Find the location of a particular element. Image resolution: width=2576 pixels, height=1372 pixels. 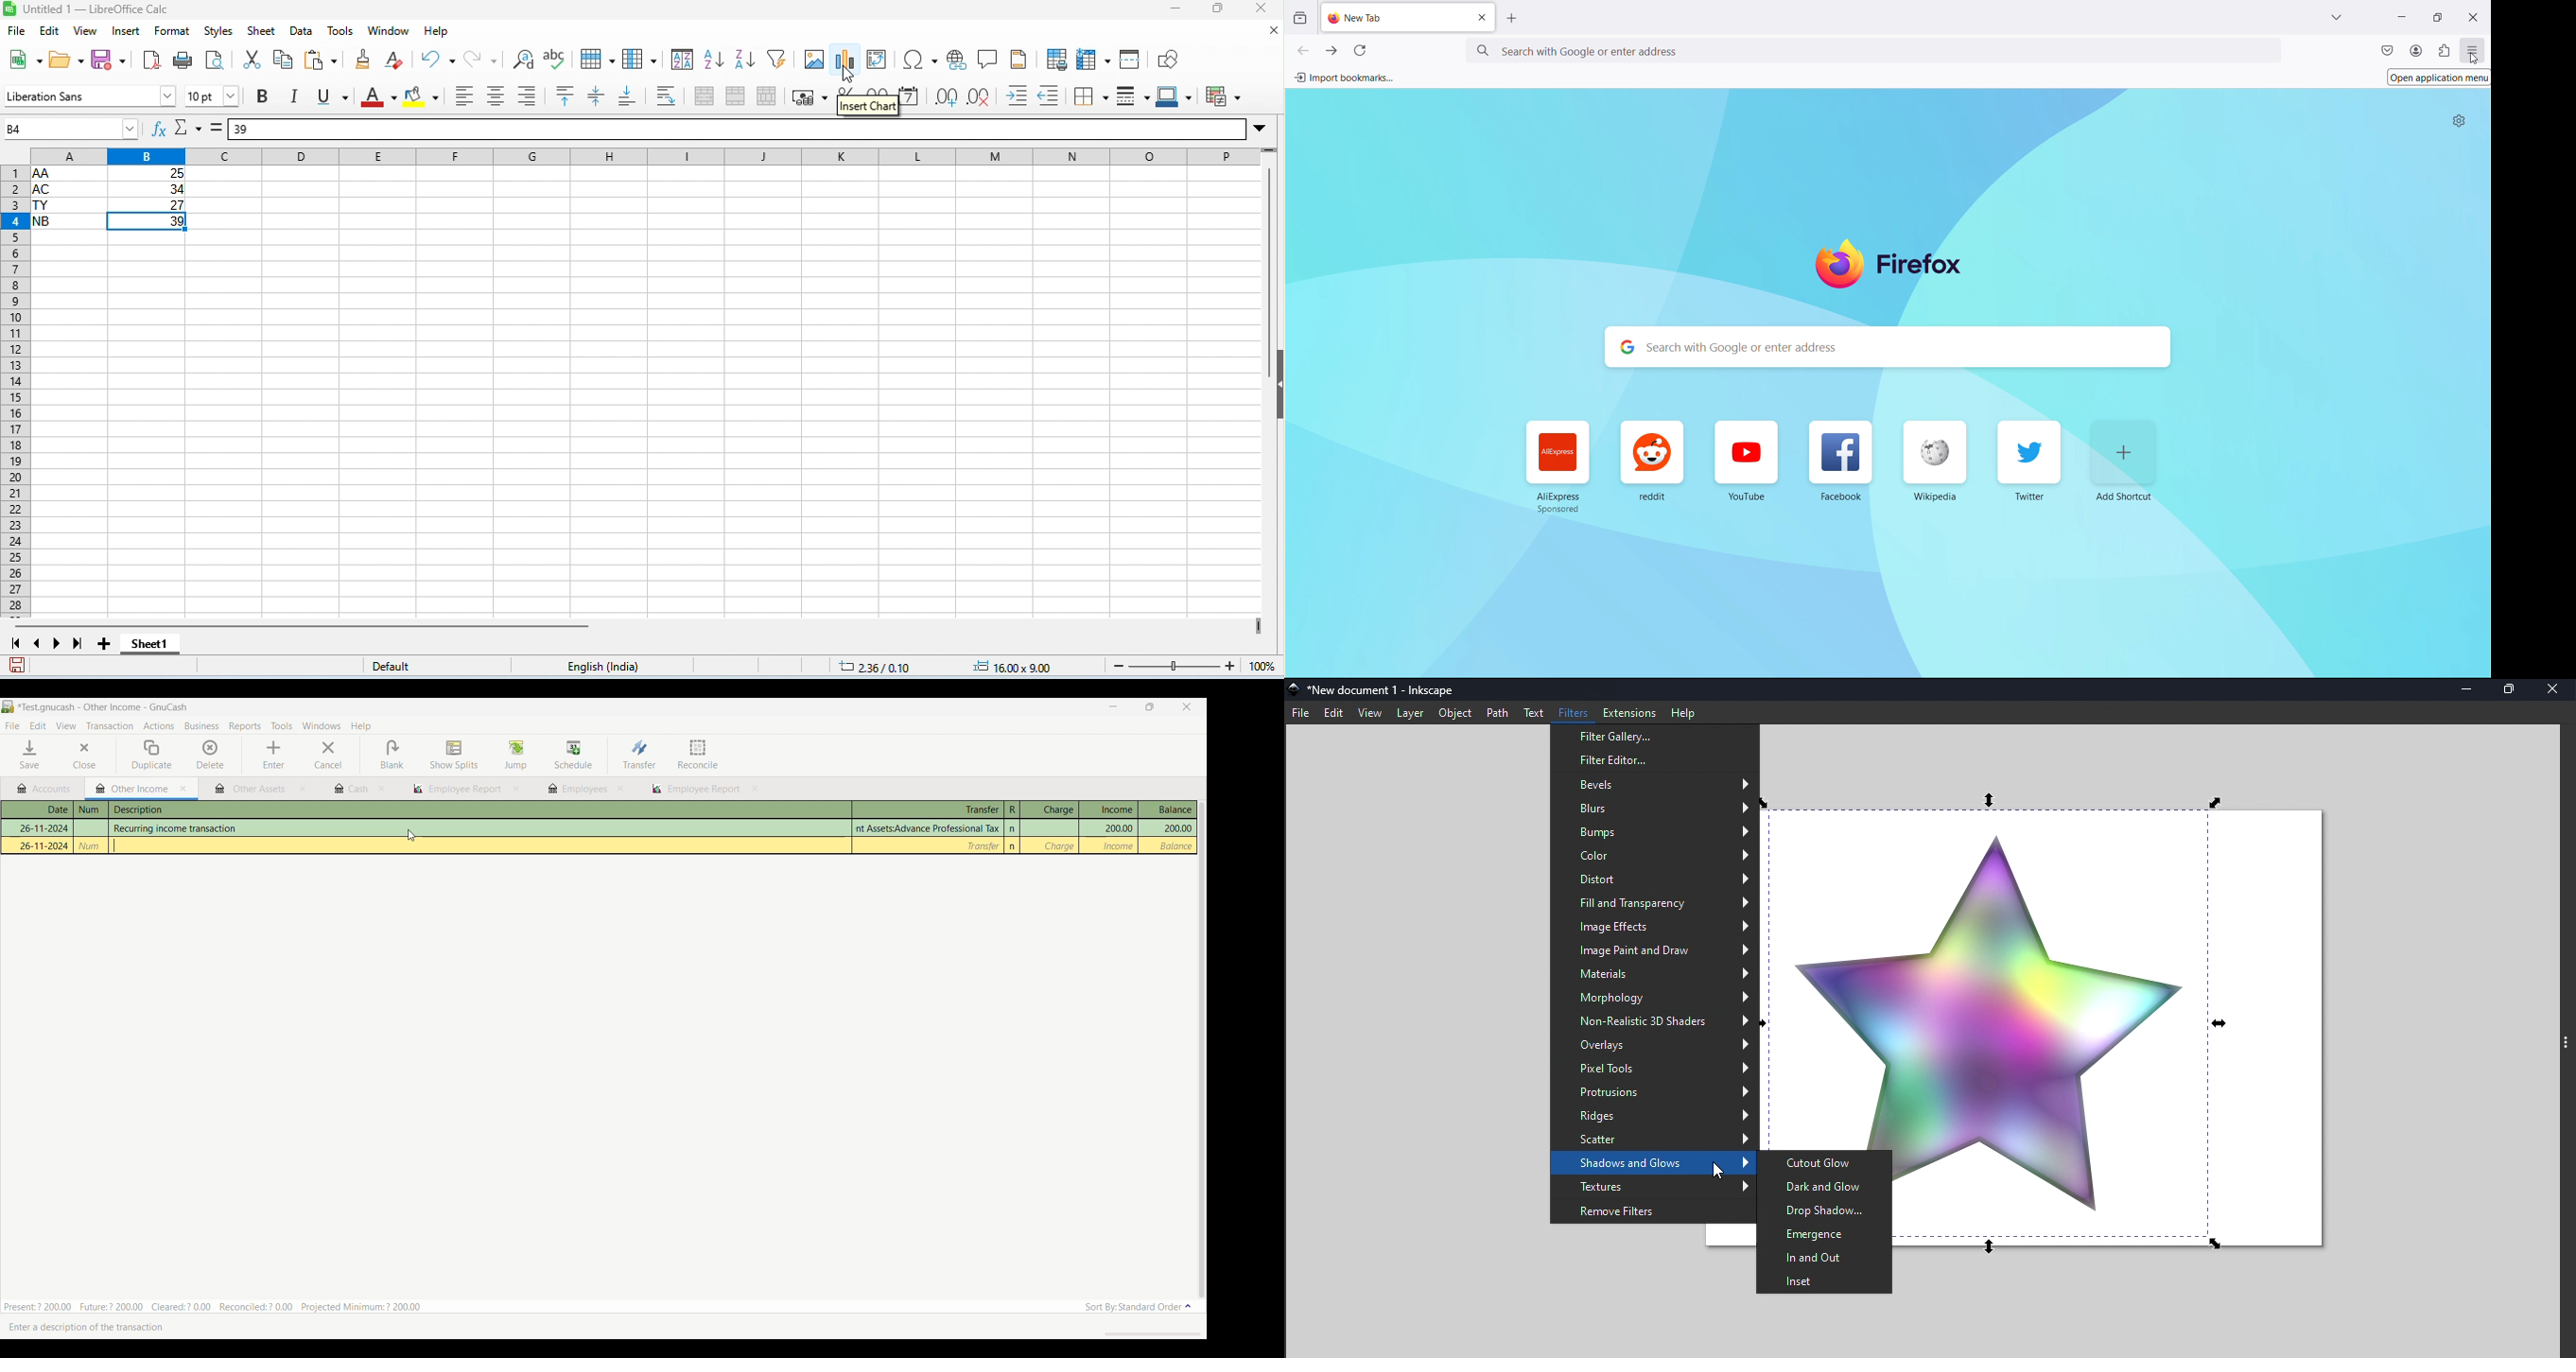

new is located at coordinates (26, 59).